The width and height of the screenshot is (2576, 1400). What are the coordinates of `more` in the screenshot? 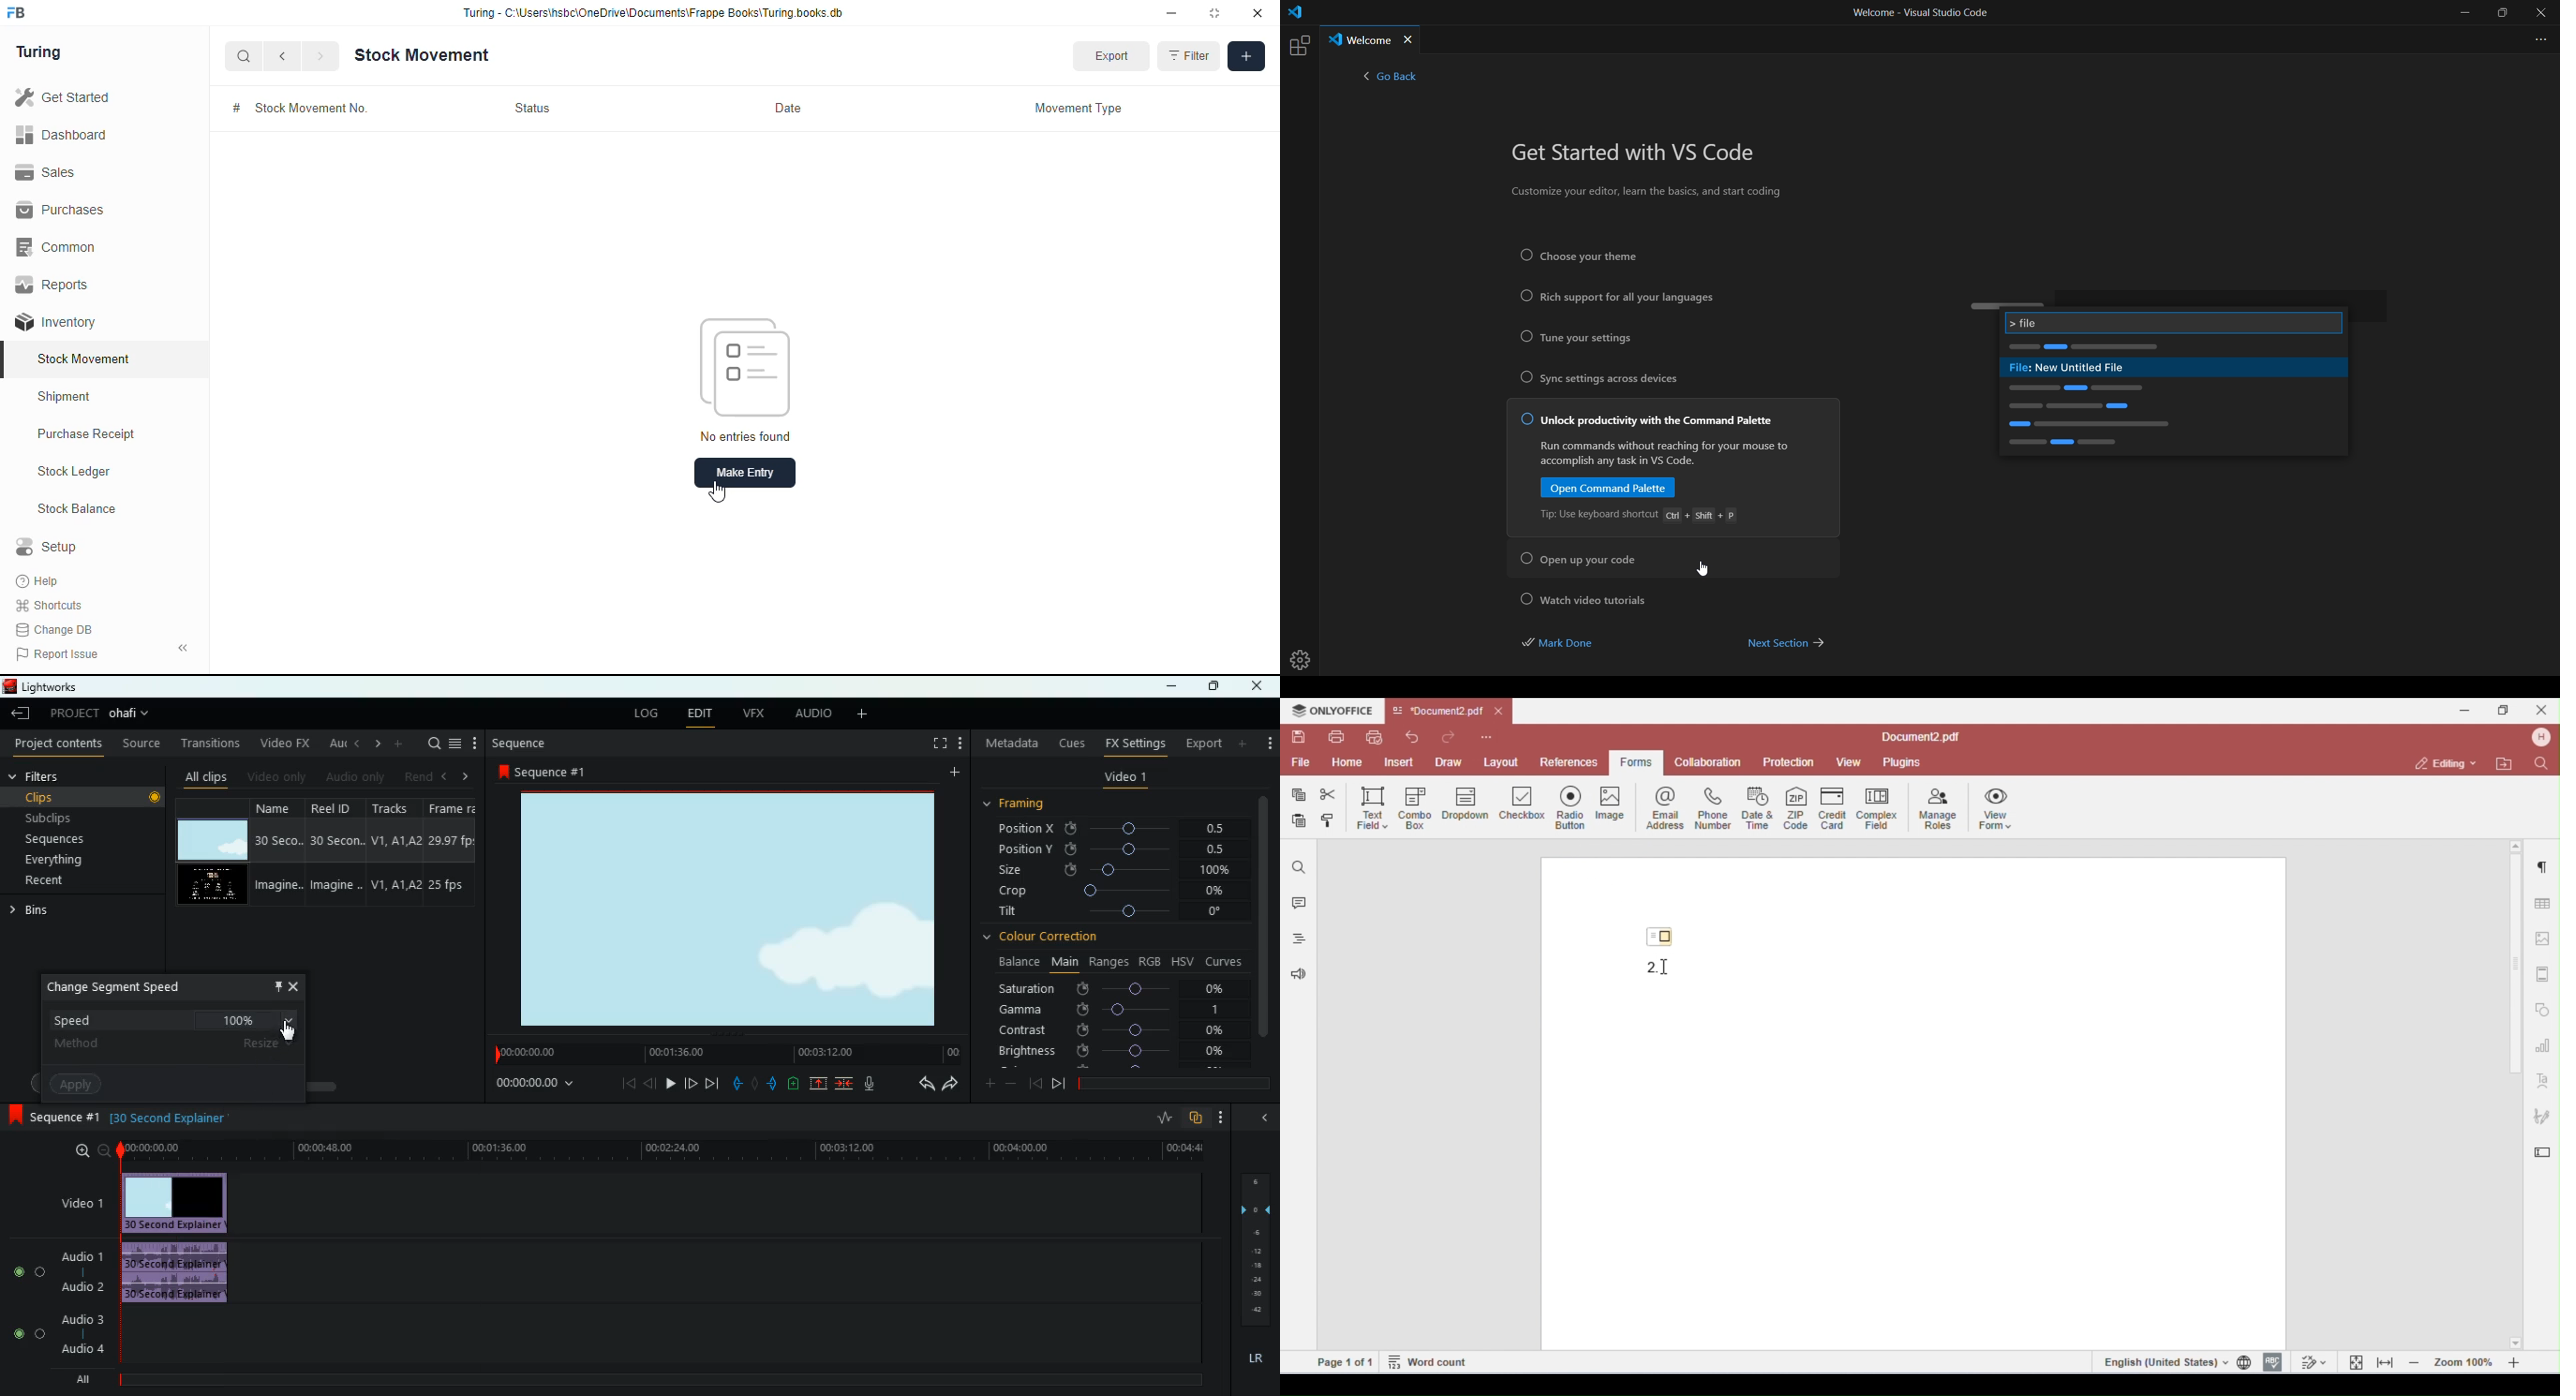 It's located at (1222, 1118).